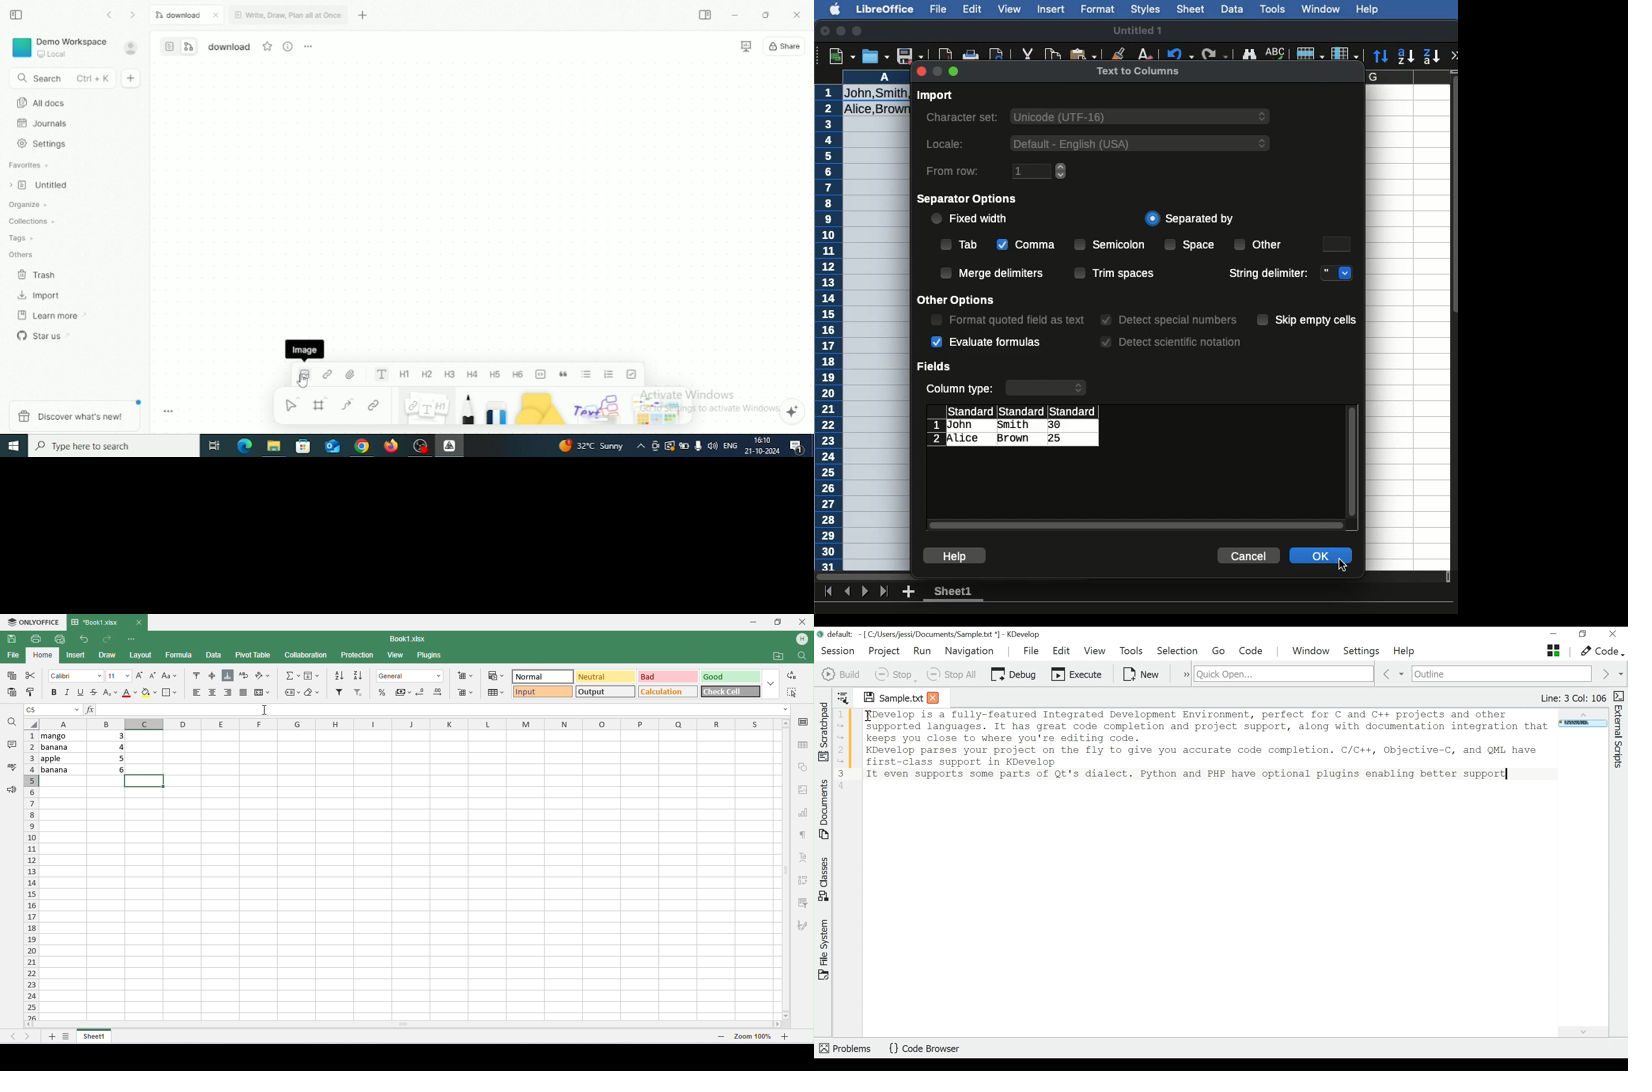 Image resolution: width=1652 pixels, height=1092 pixels. What do you see at coordinates (1009, 9) in the screenshot?
I see `View` at bounding box center [1009, 9].